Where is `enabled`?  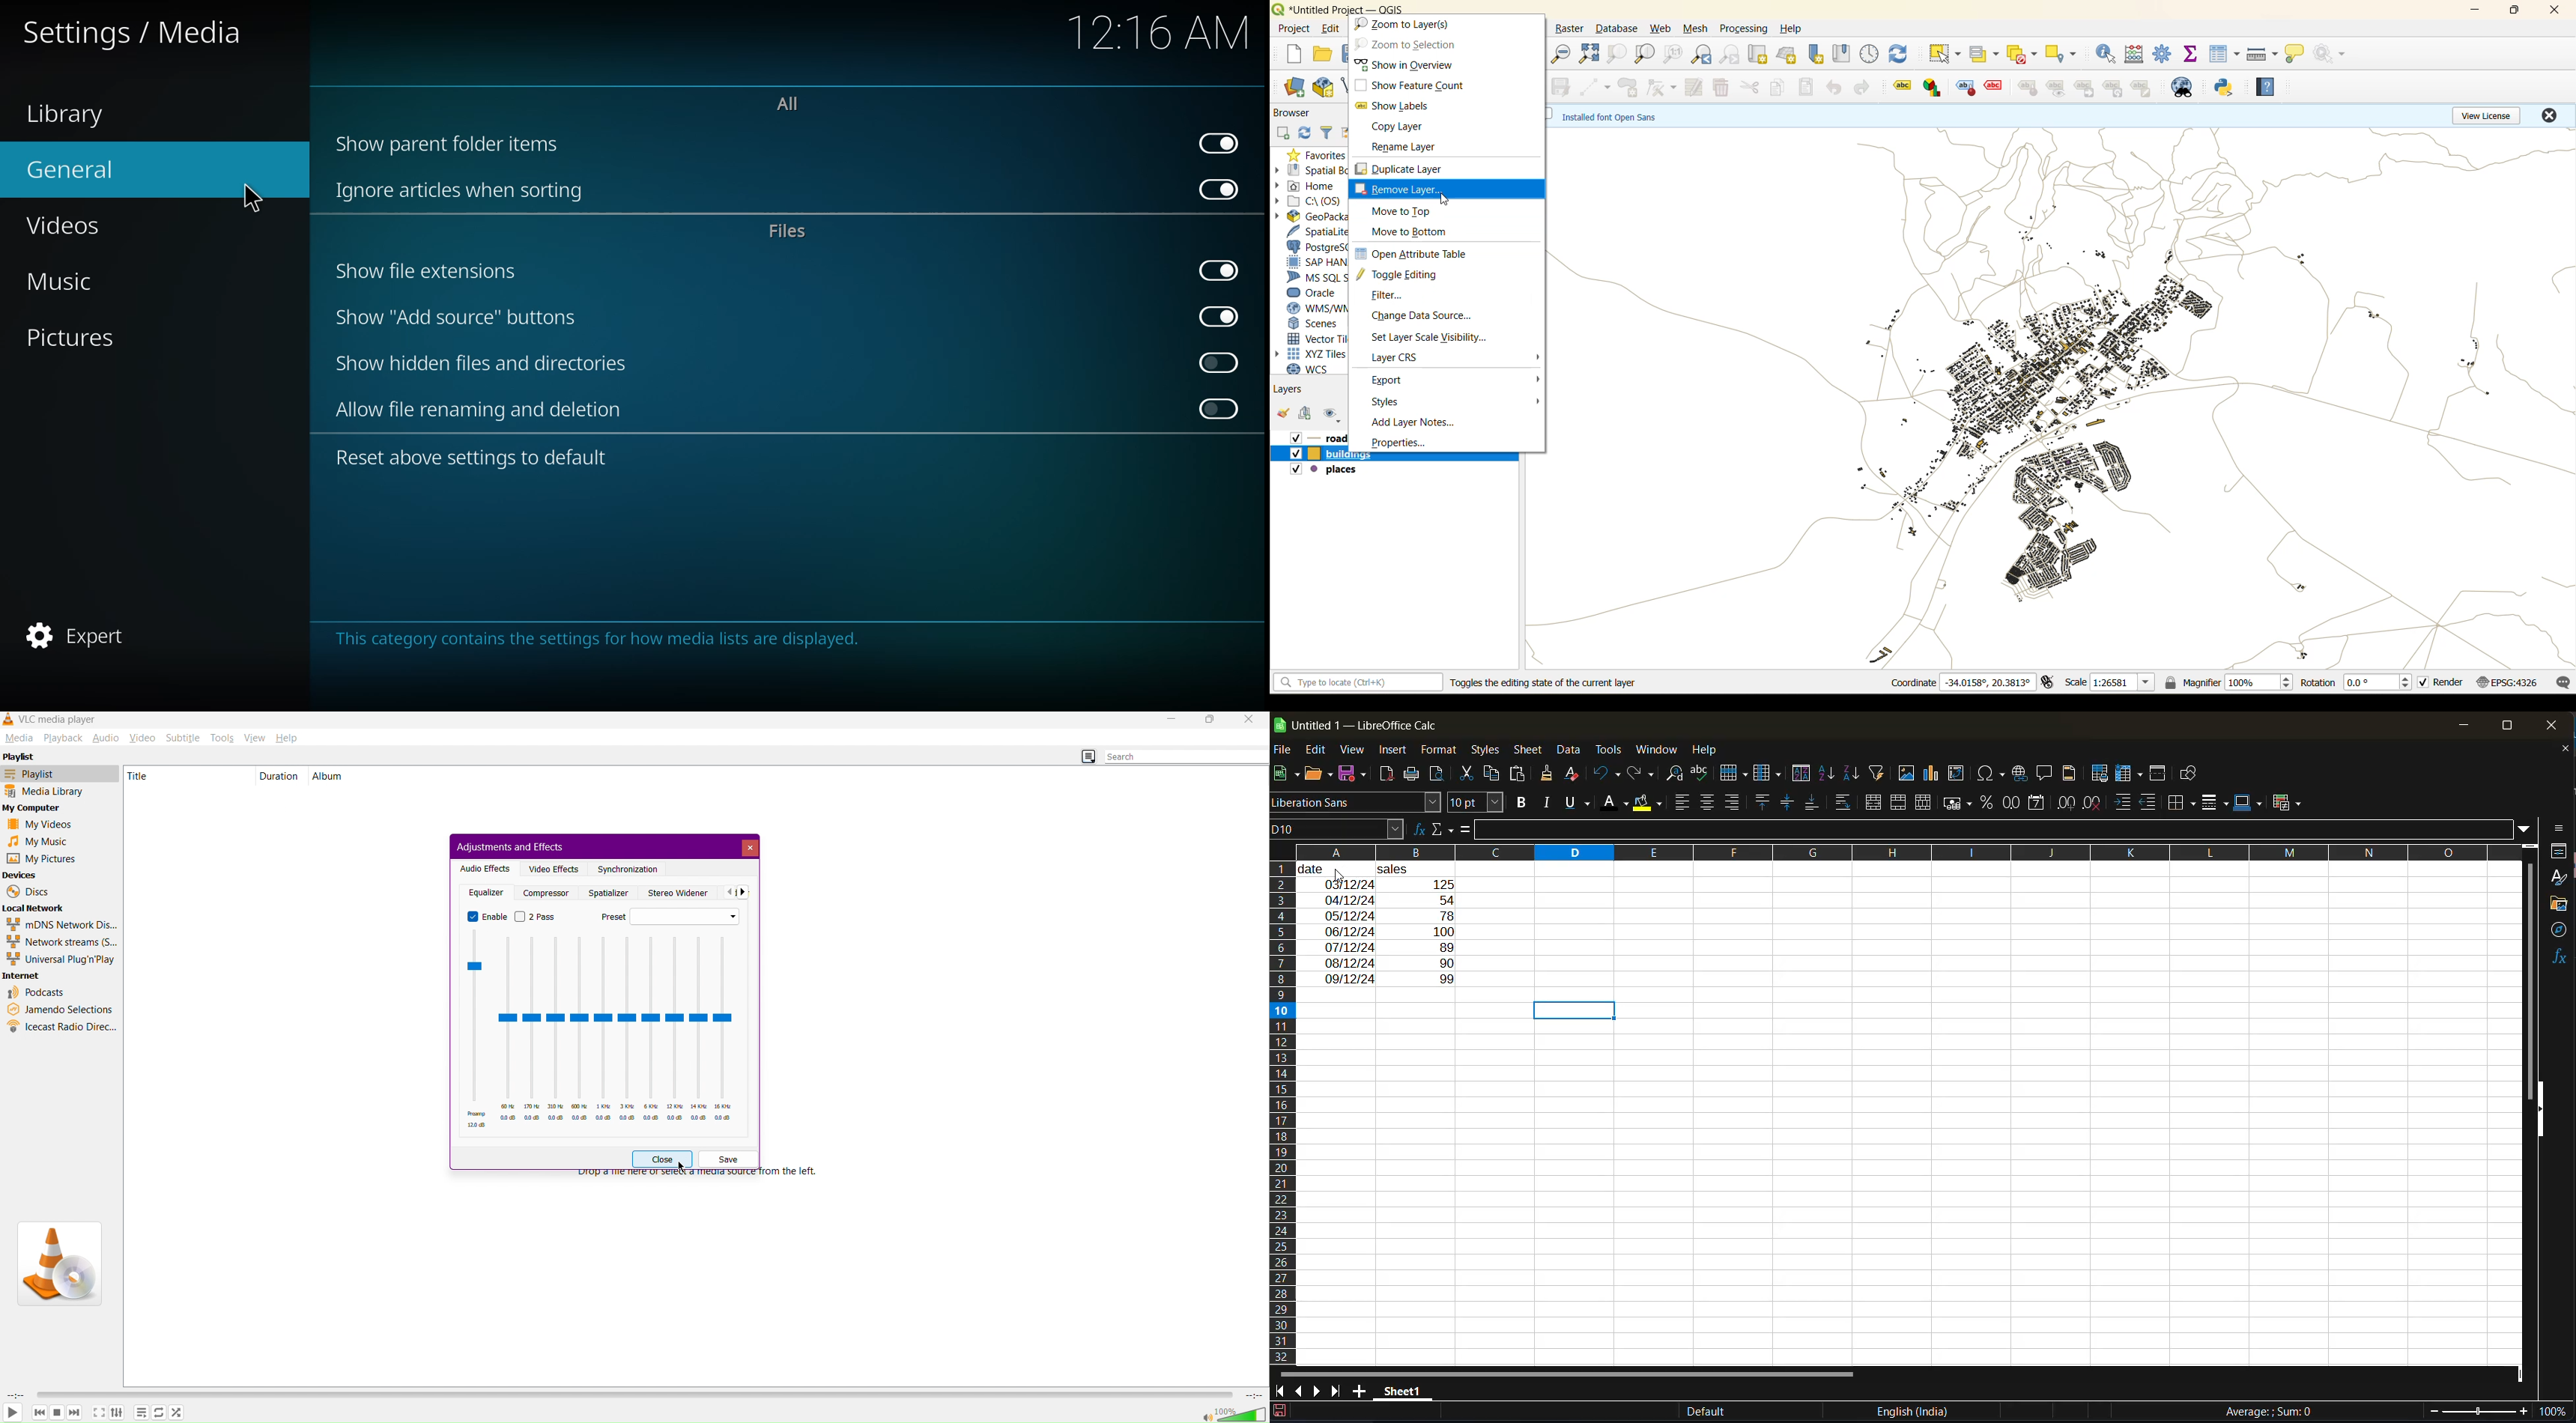
enabled is located at coordinates (1222, 315).